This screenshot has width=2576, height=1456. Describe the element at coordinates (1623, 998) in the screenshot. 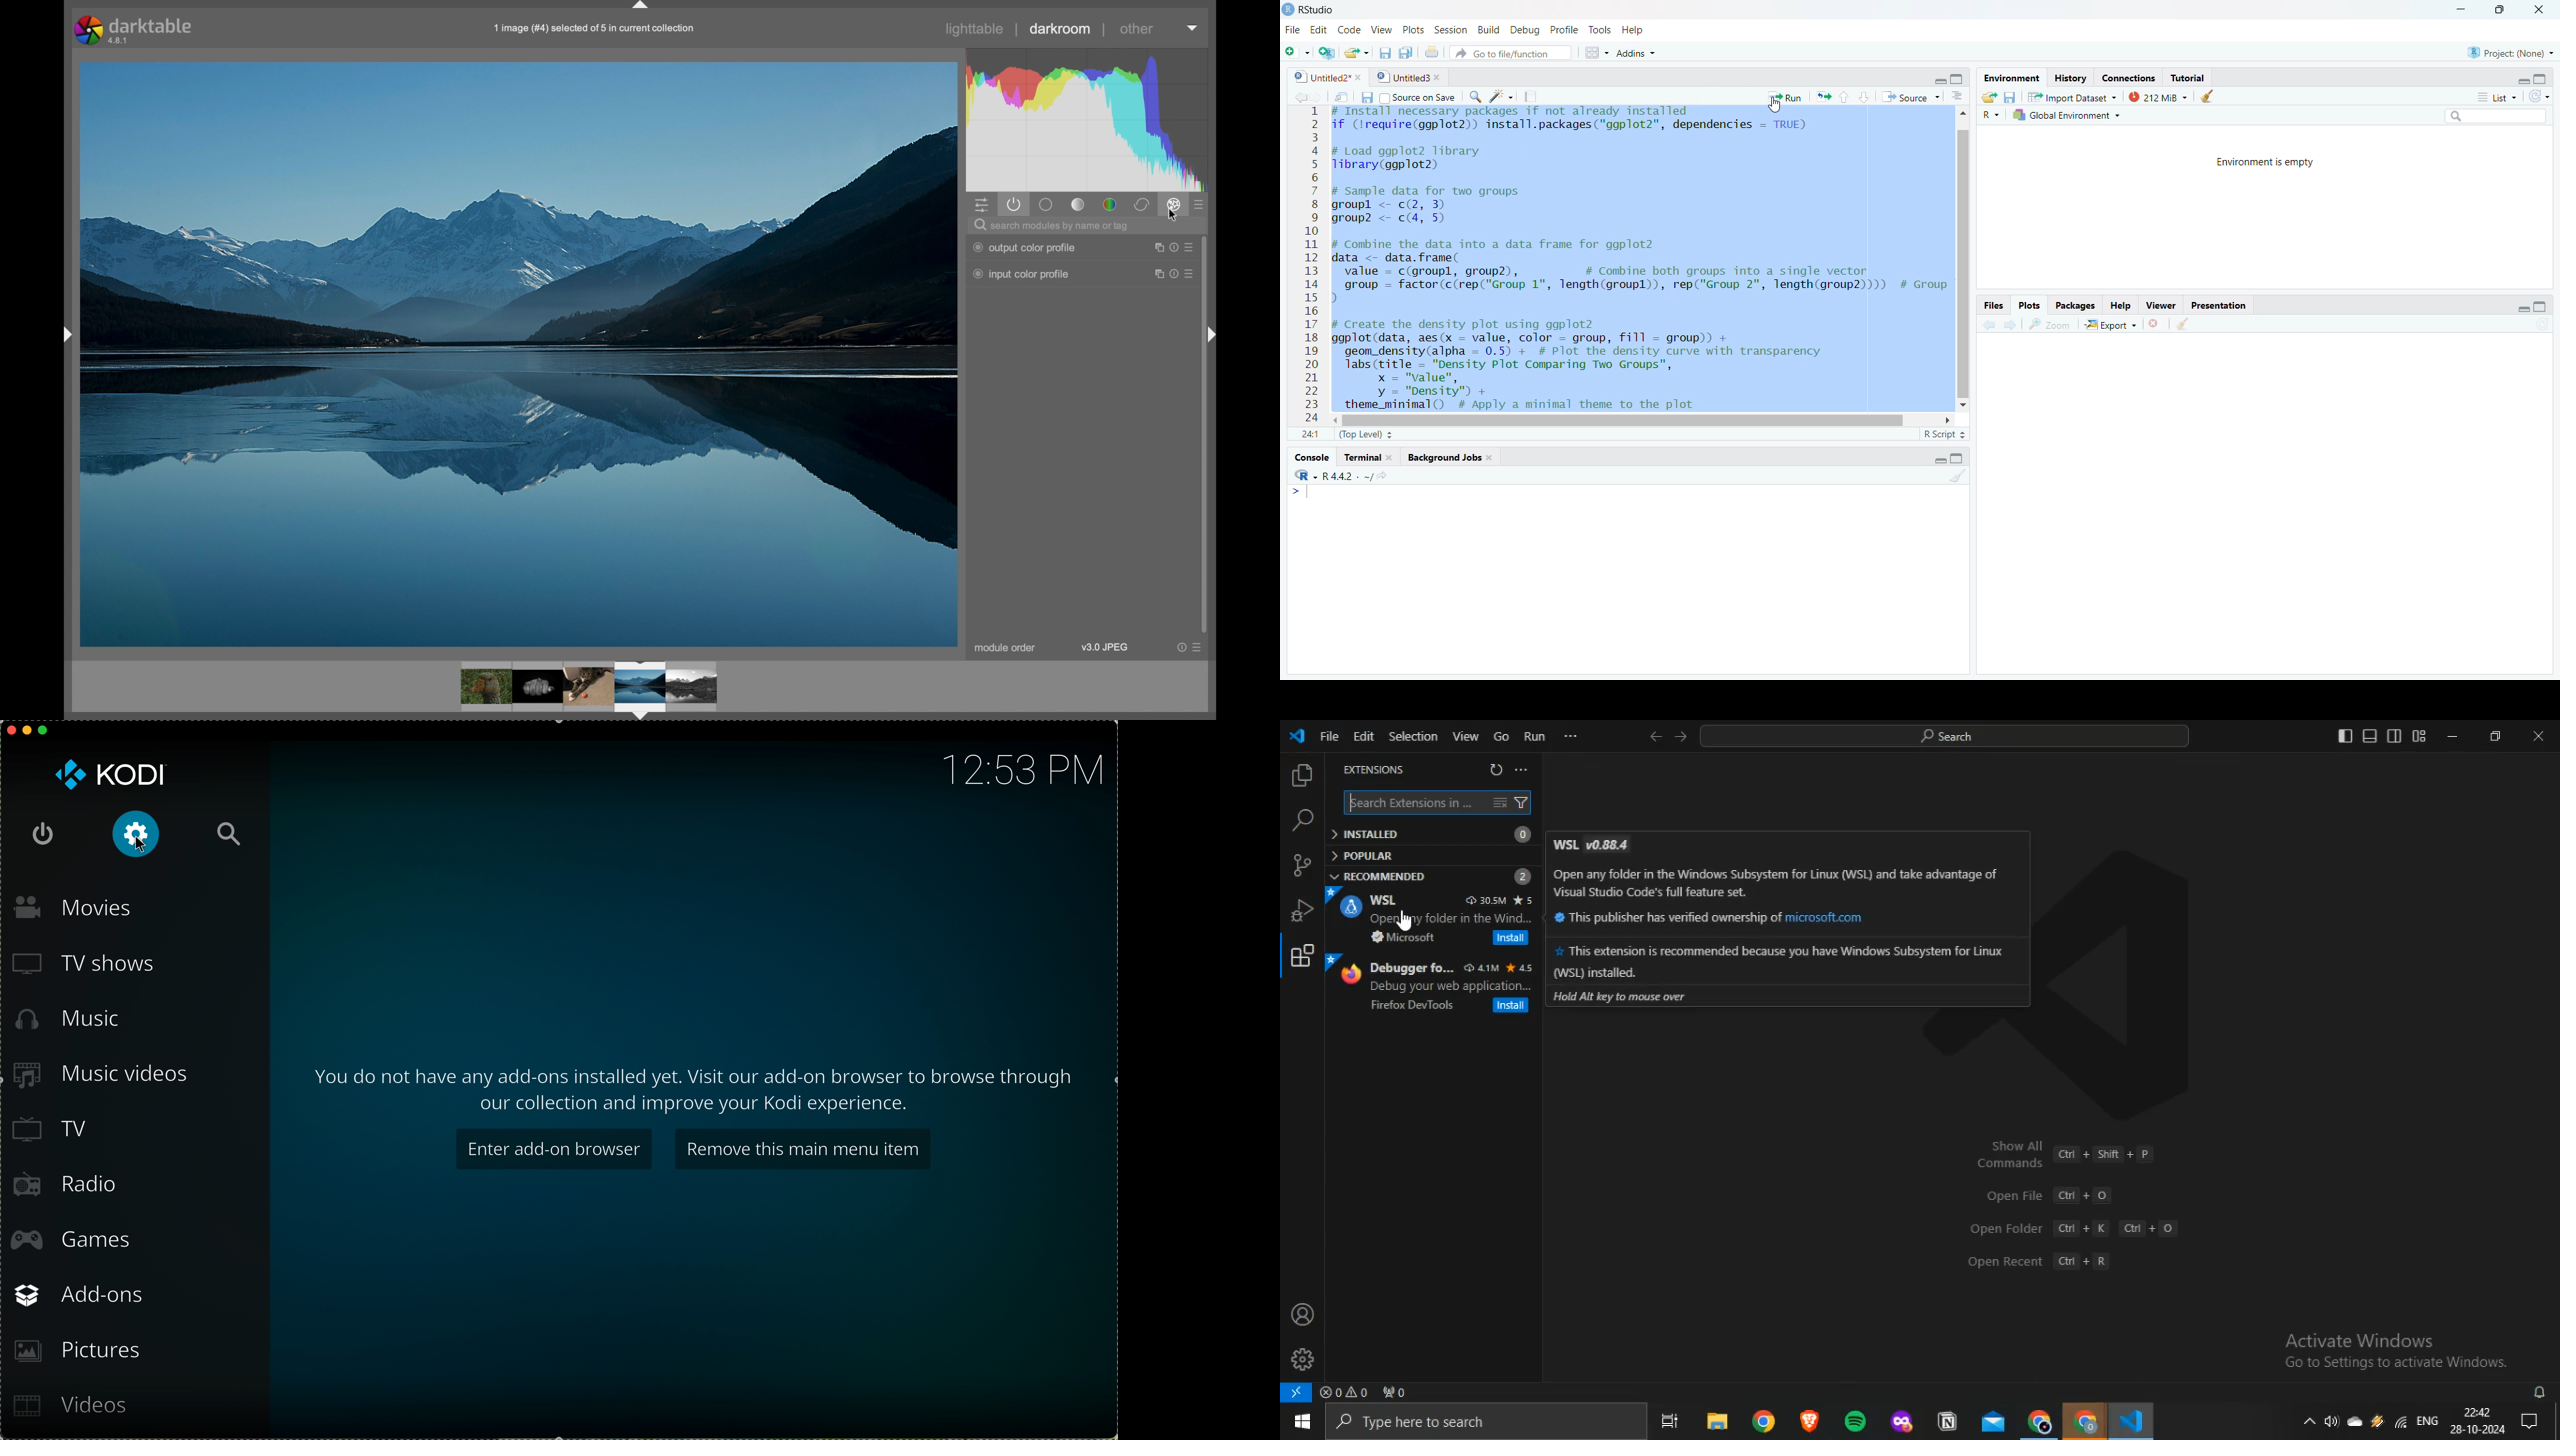

I see `Hold Alt key to mouse over` at that location.